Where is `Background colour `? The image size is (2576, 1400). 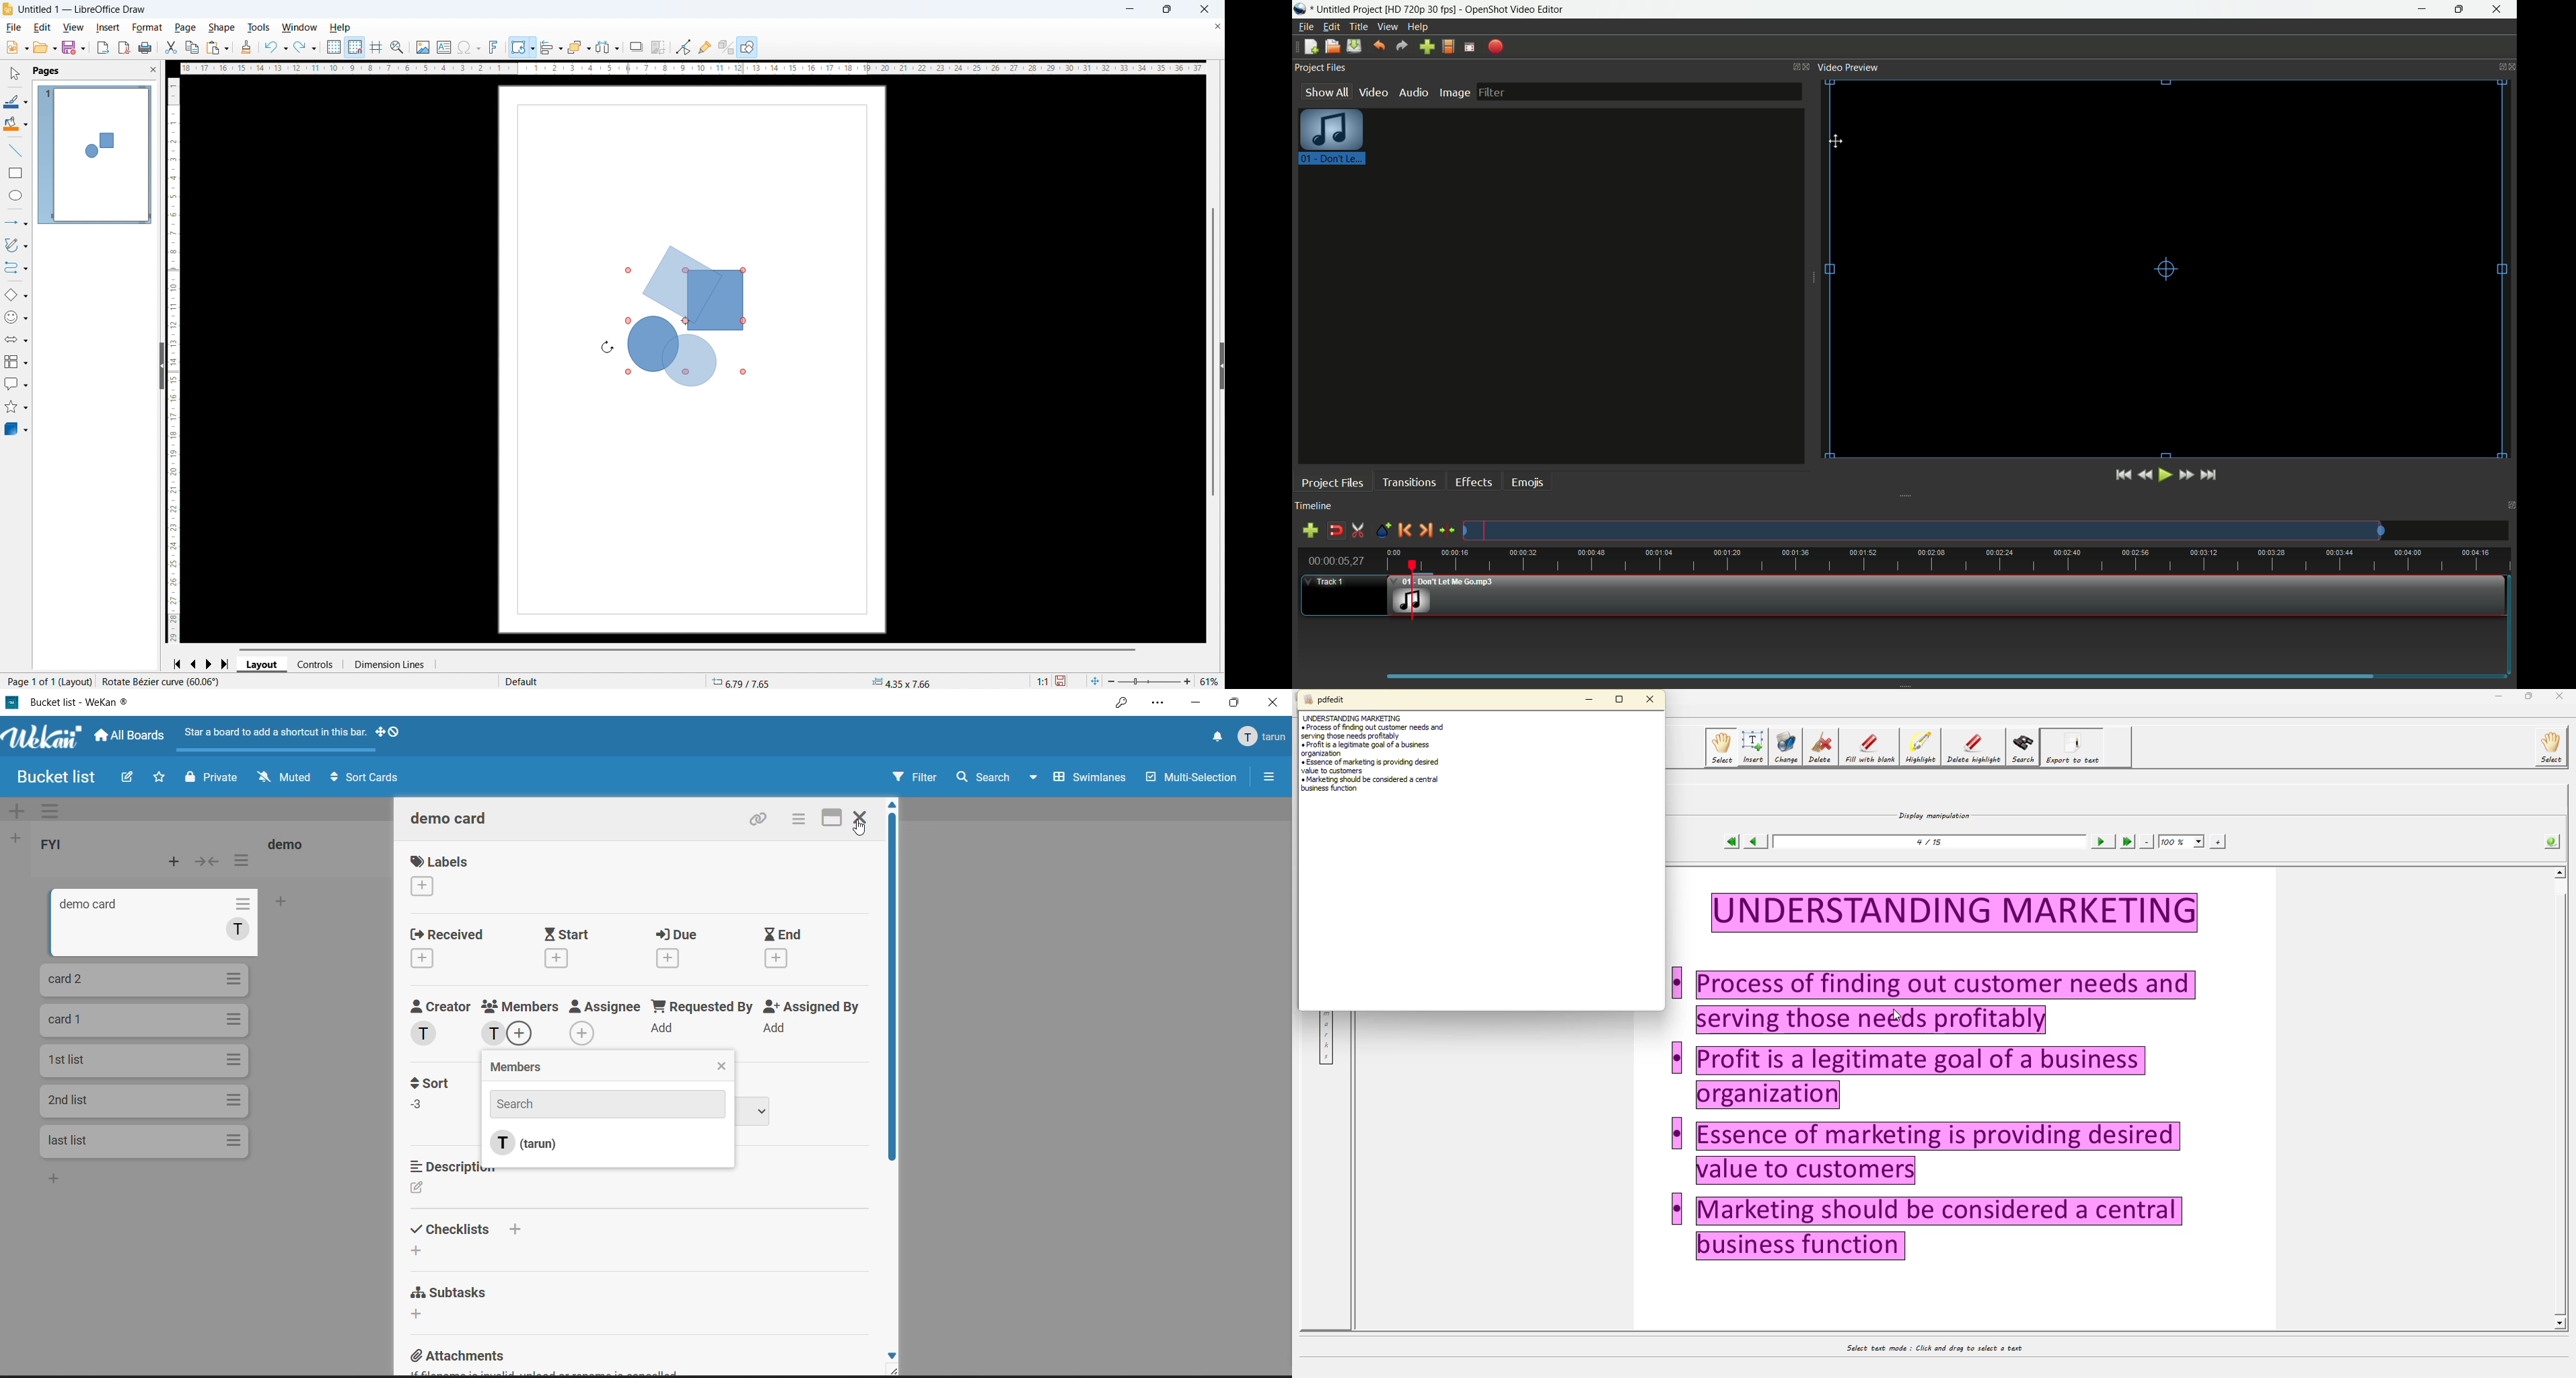
Background colour  is located at coordinates (17, 123).